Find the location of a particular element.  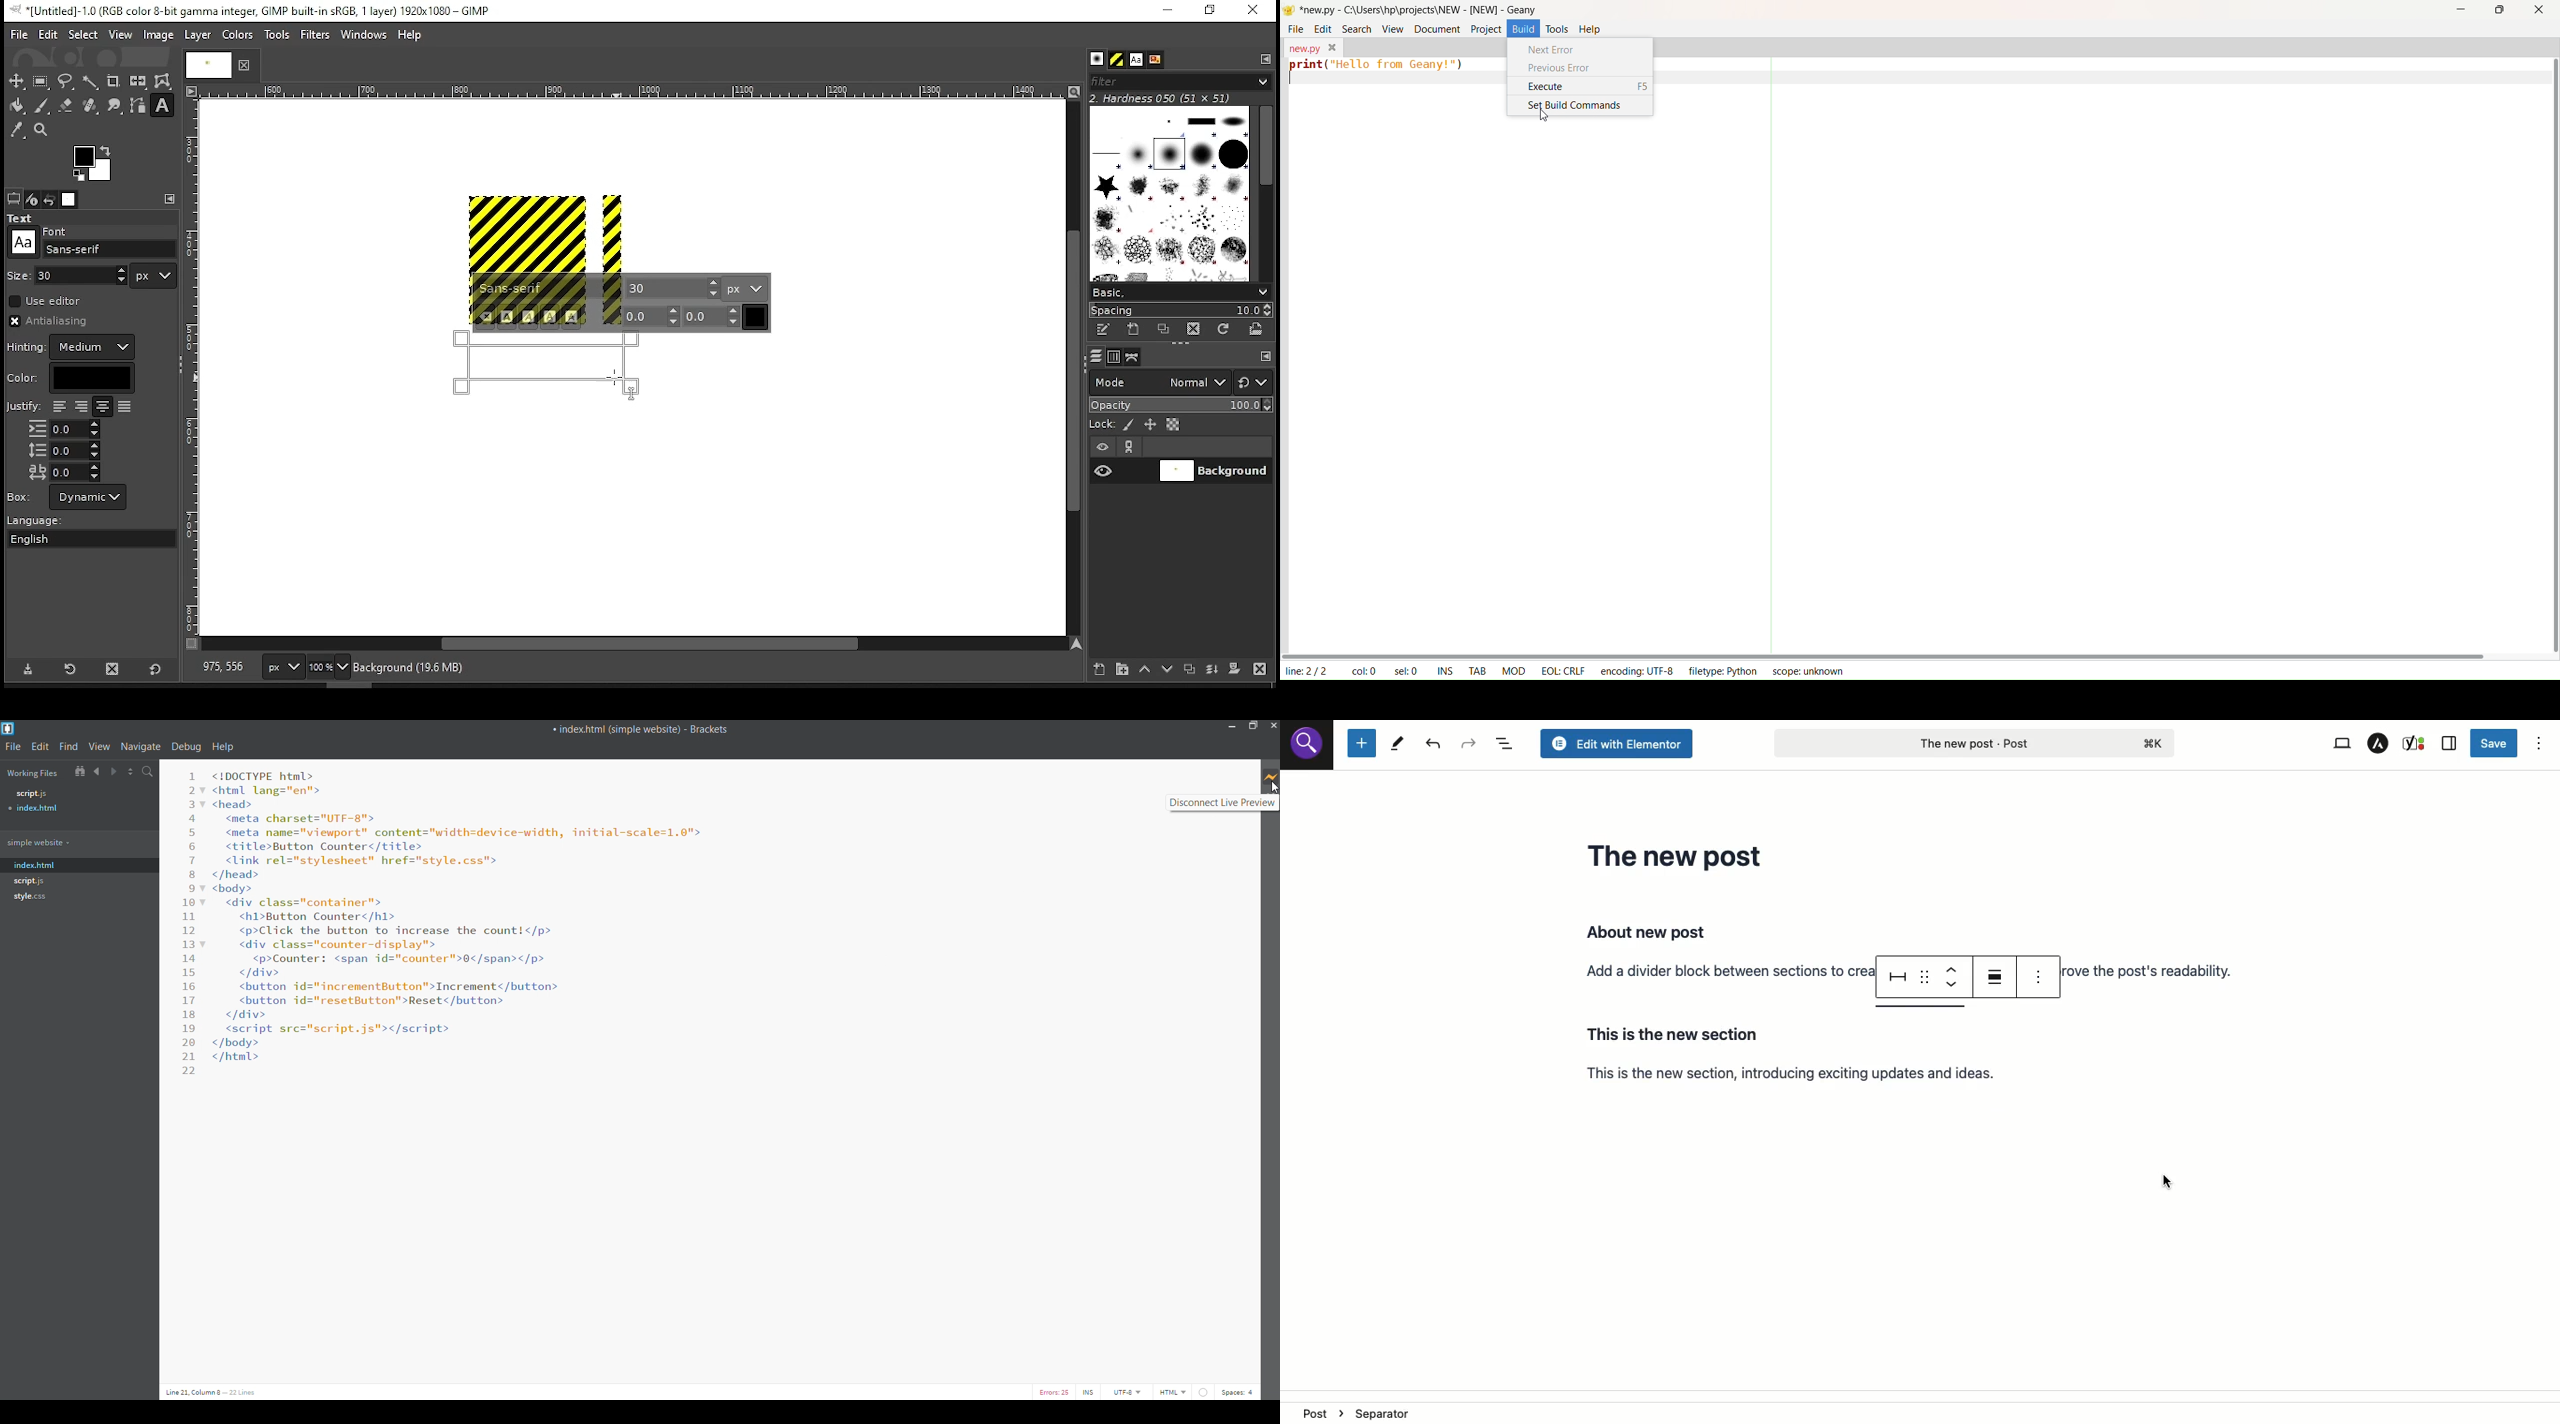

 is located at coordinates (23, 408).